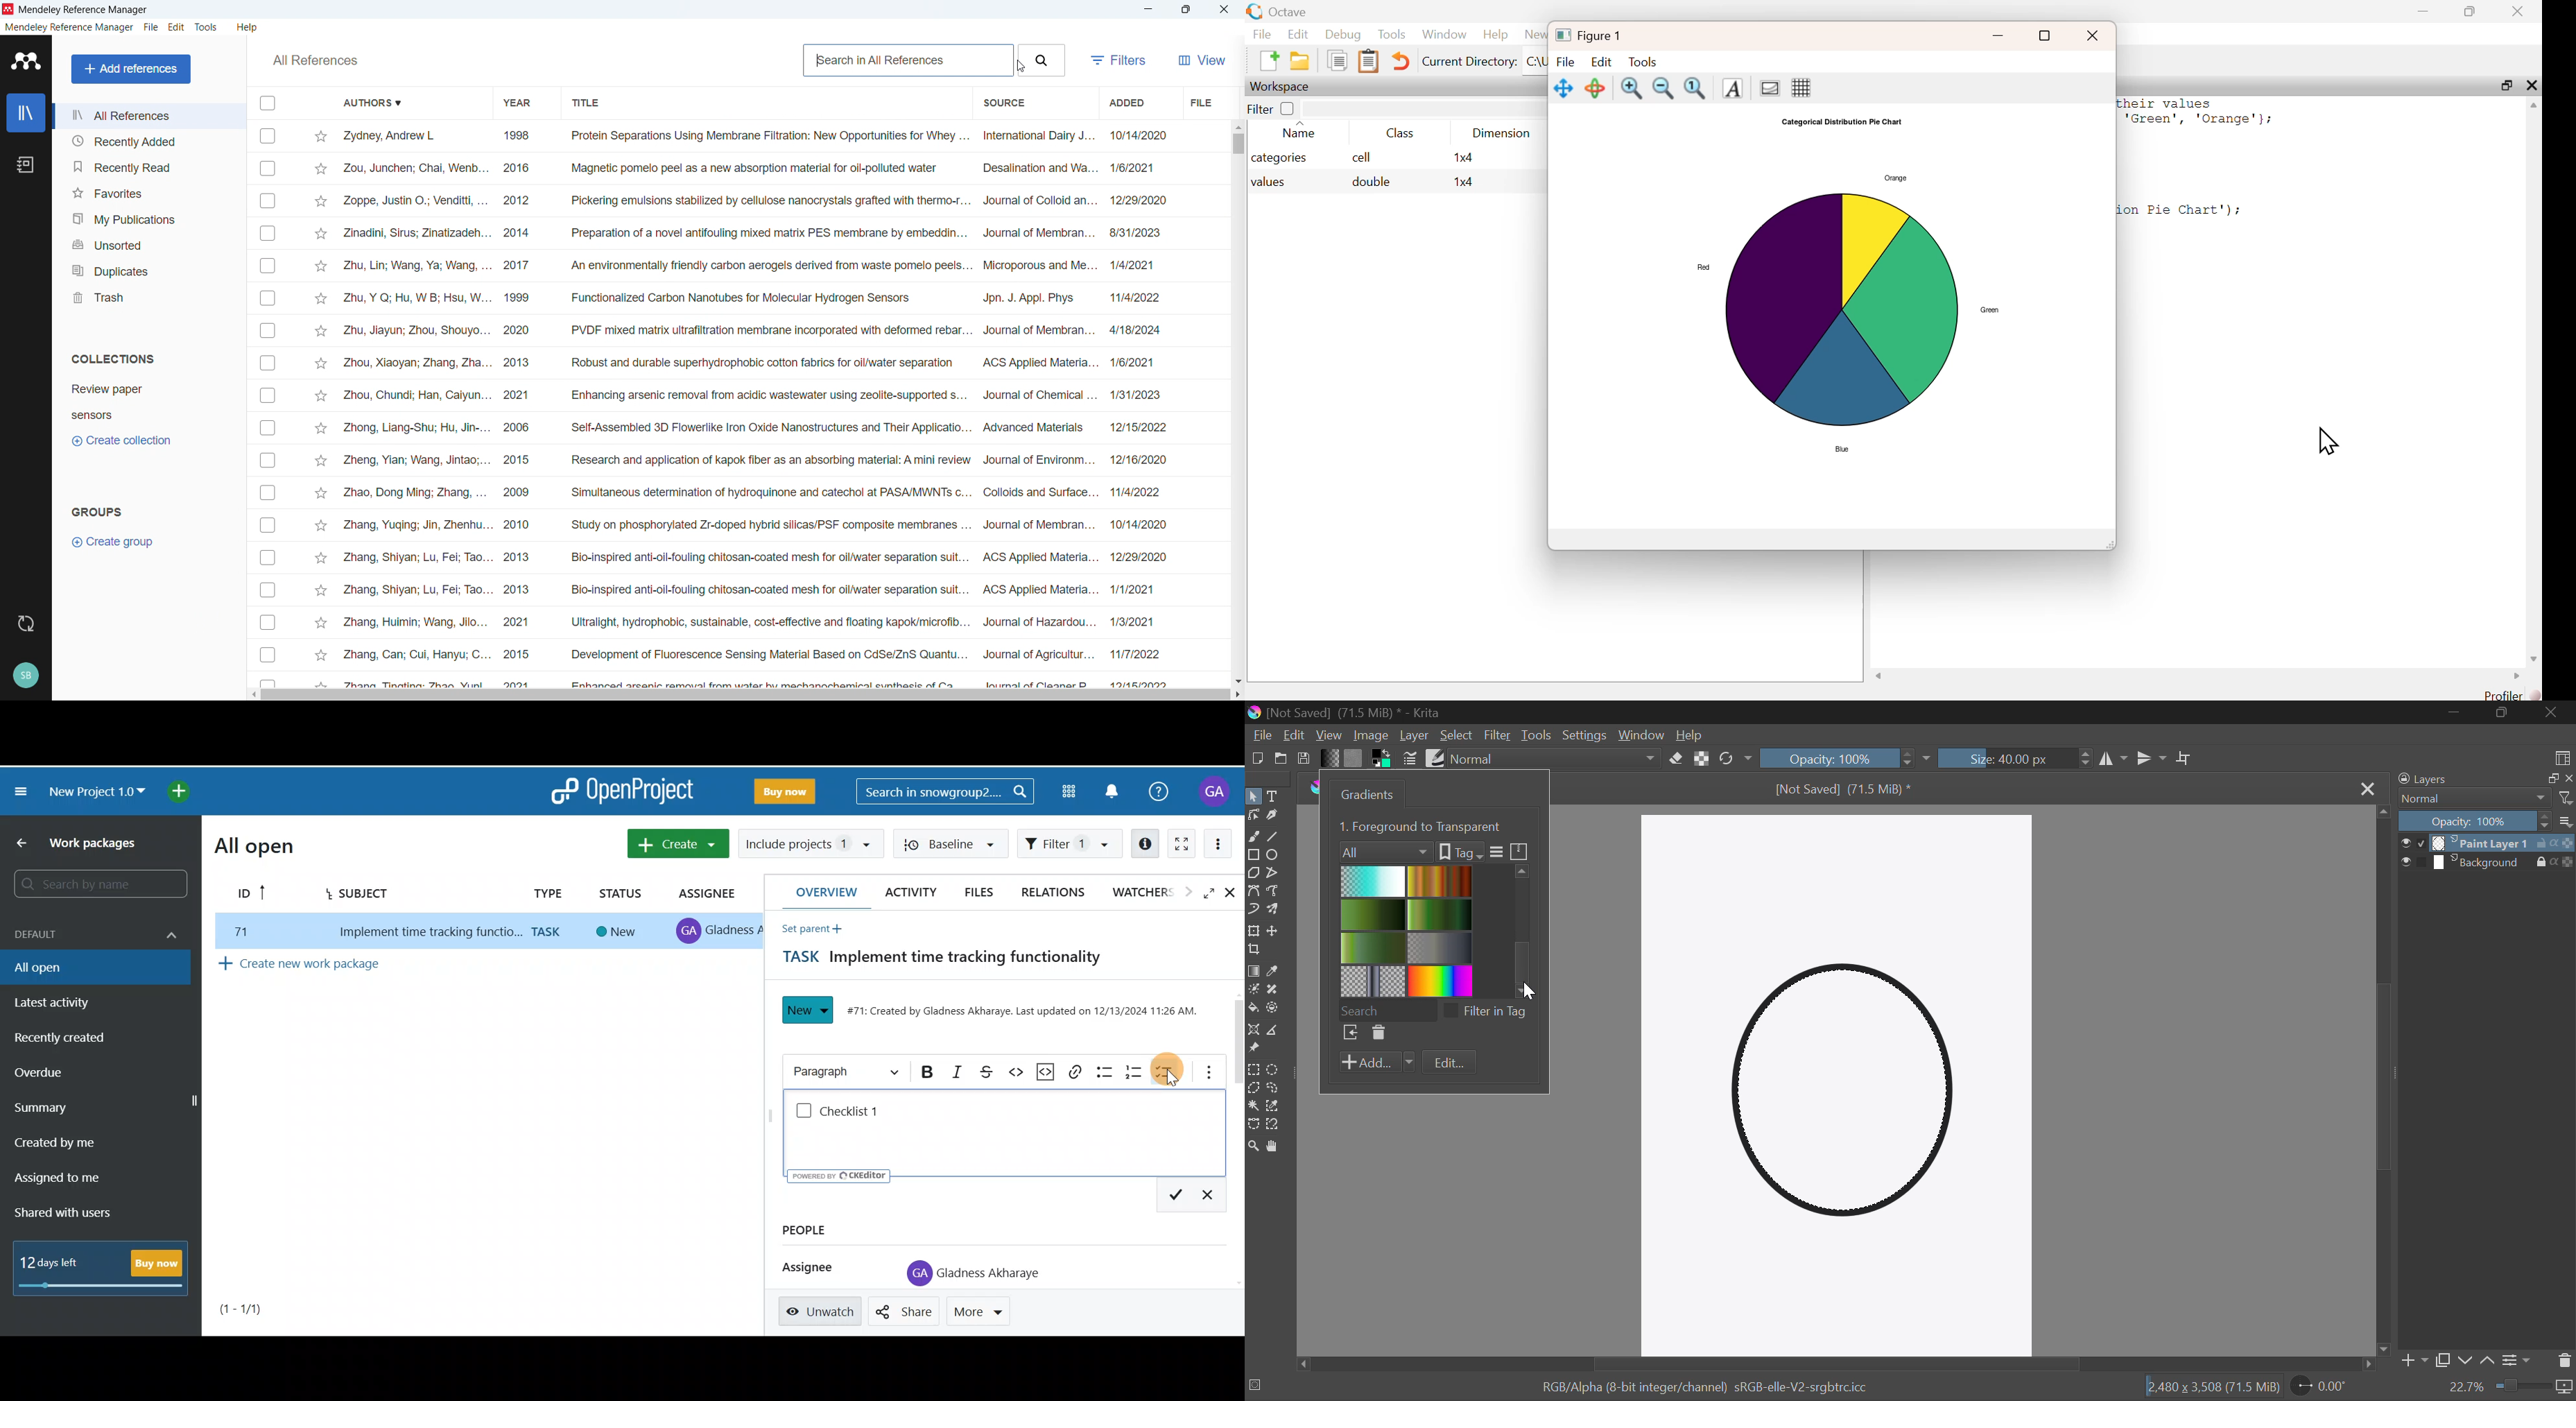 The height and width of the screenshot is (1428, 2576). What do you see at coordinates (1469, 61) in the screenshot?
I see `Current Directory:` at bounding box center [1469, 61].